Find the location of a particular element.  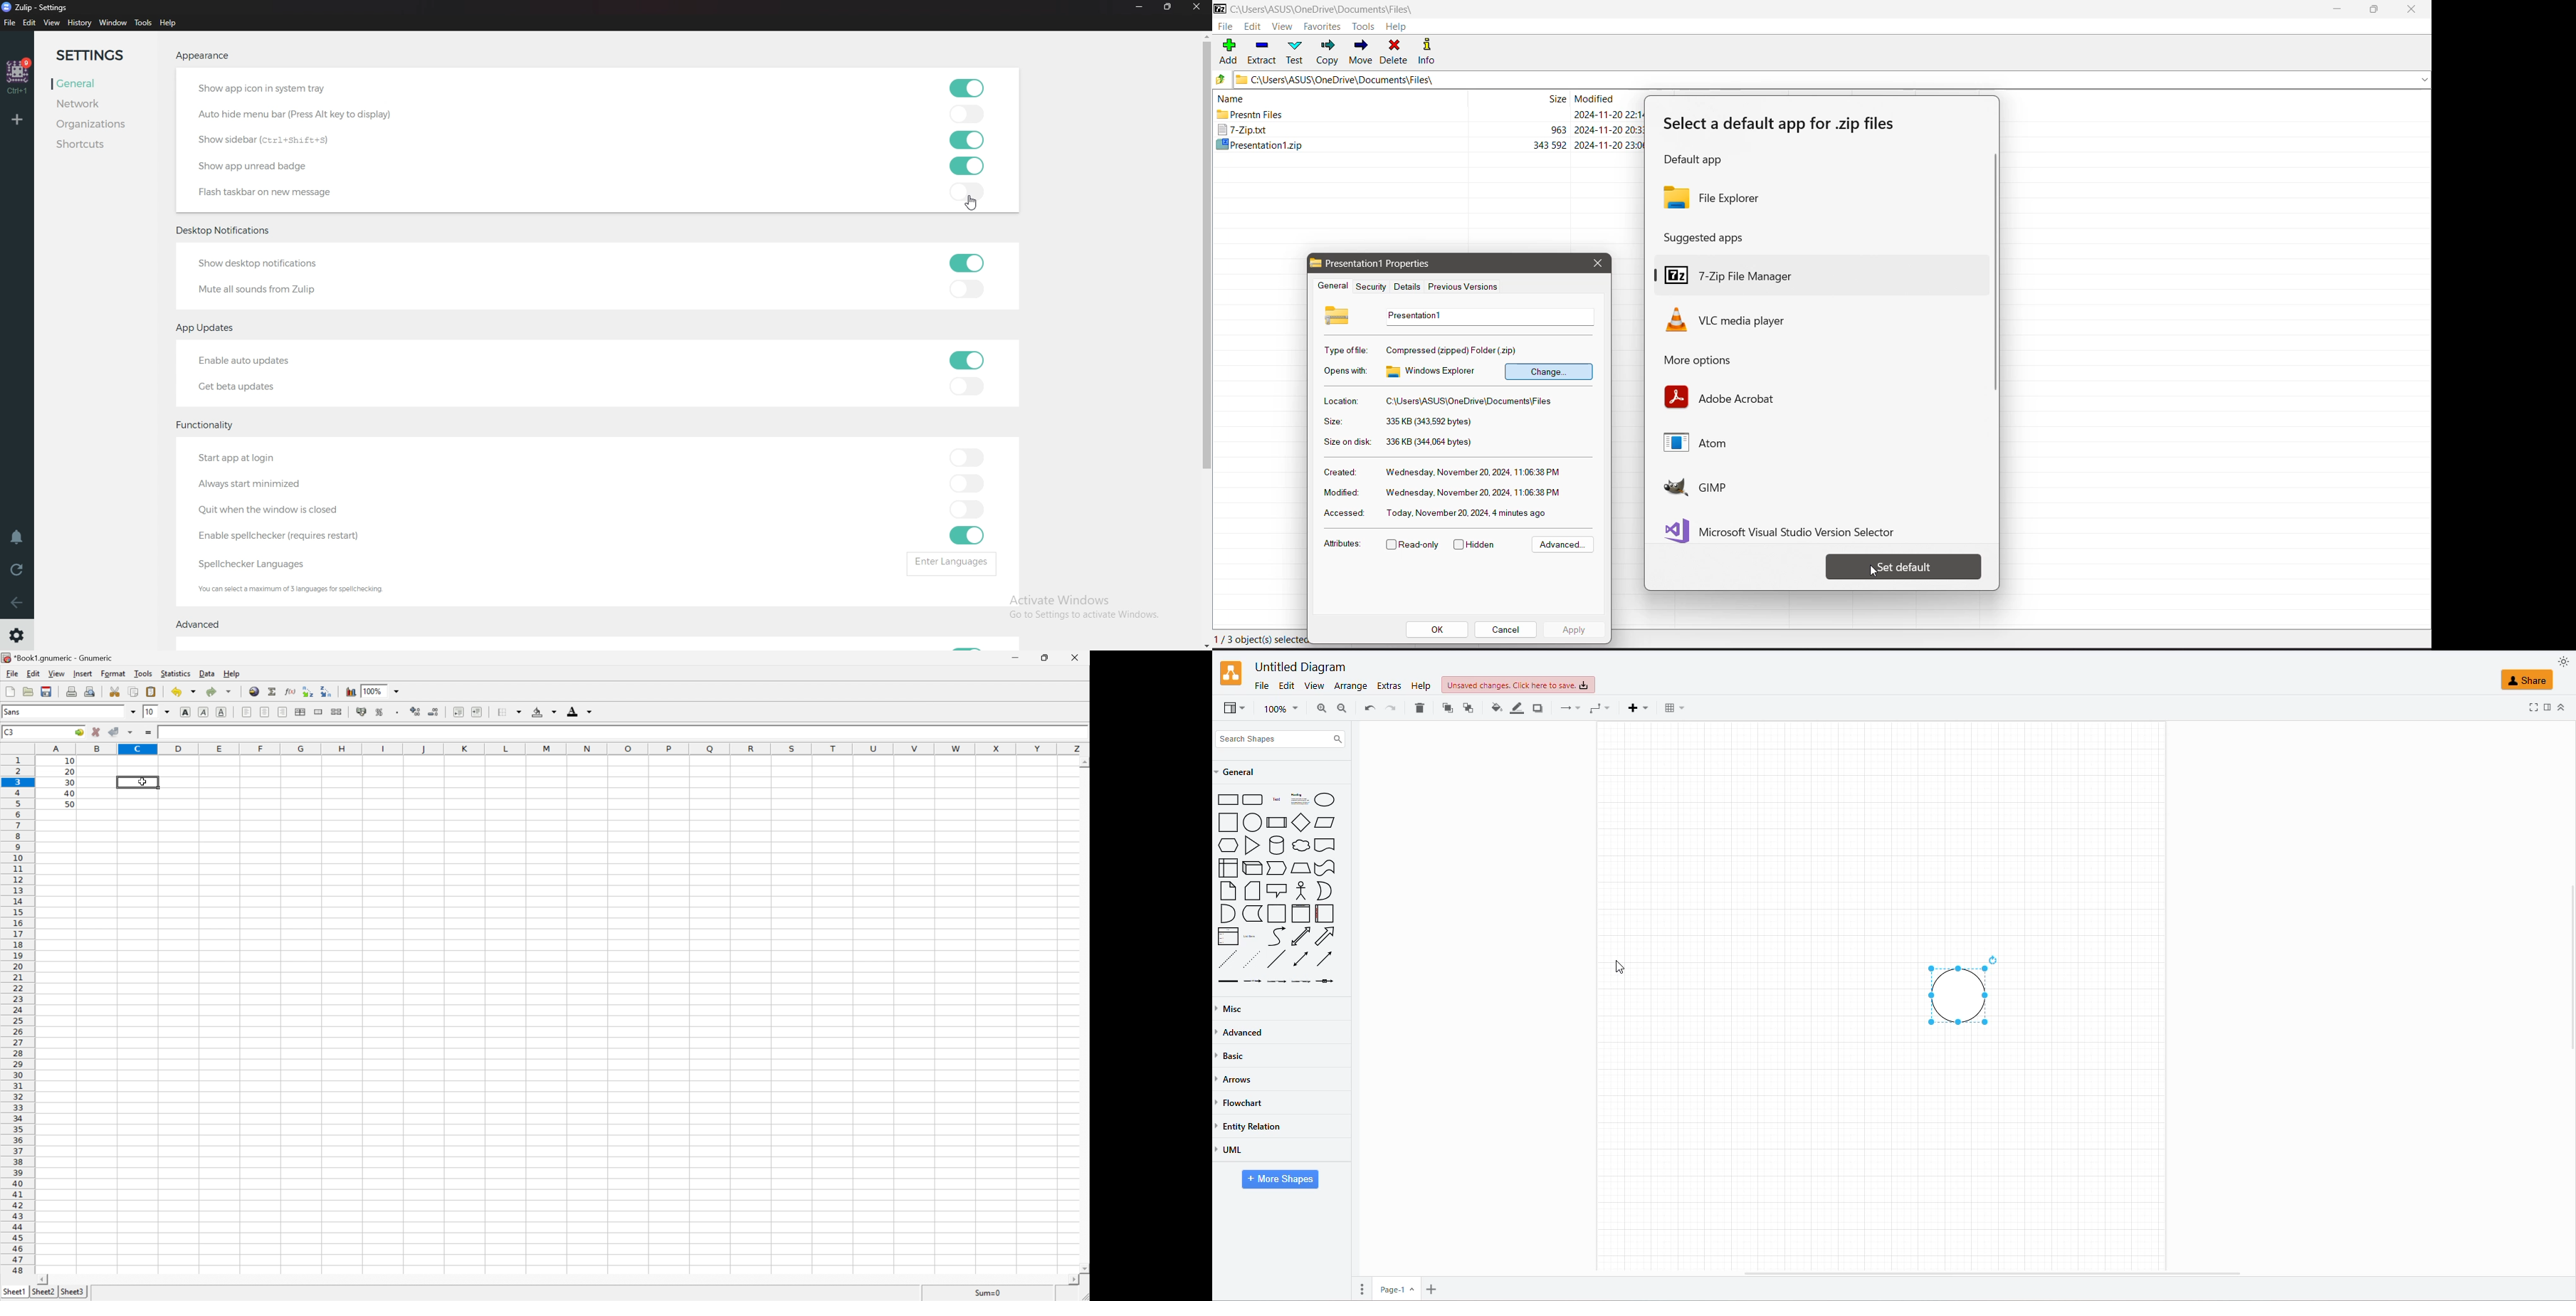

Selected file size is located at coordinates (1428, 422).